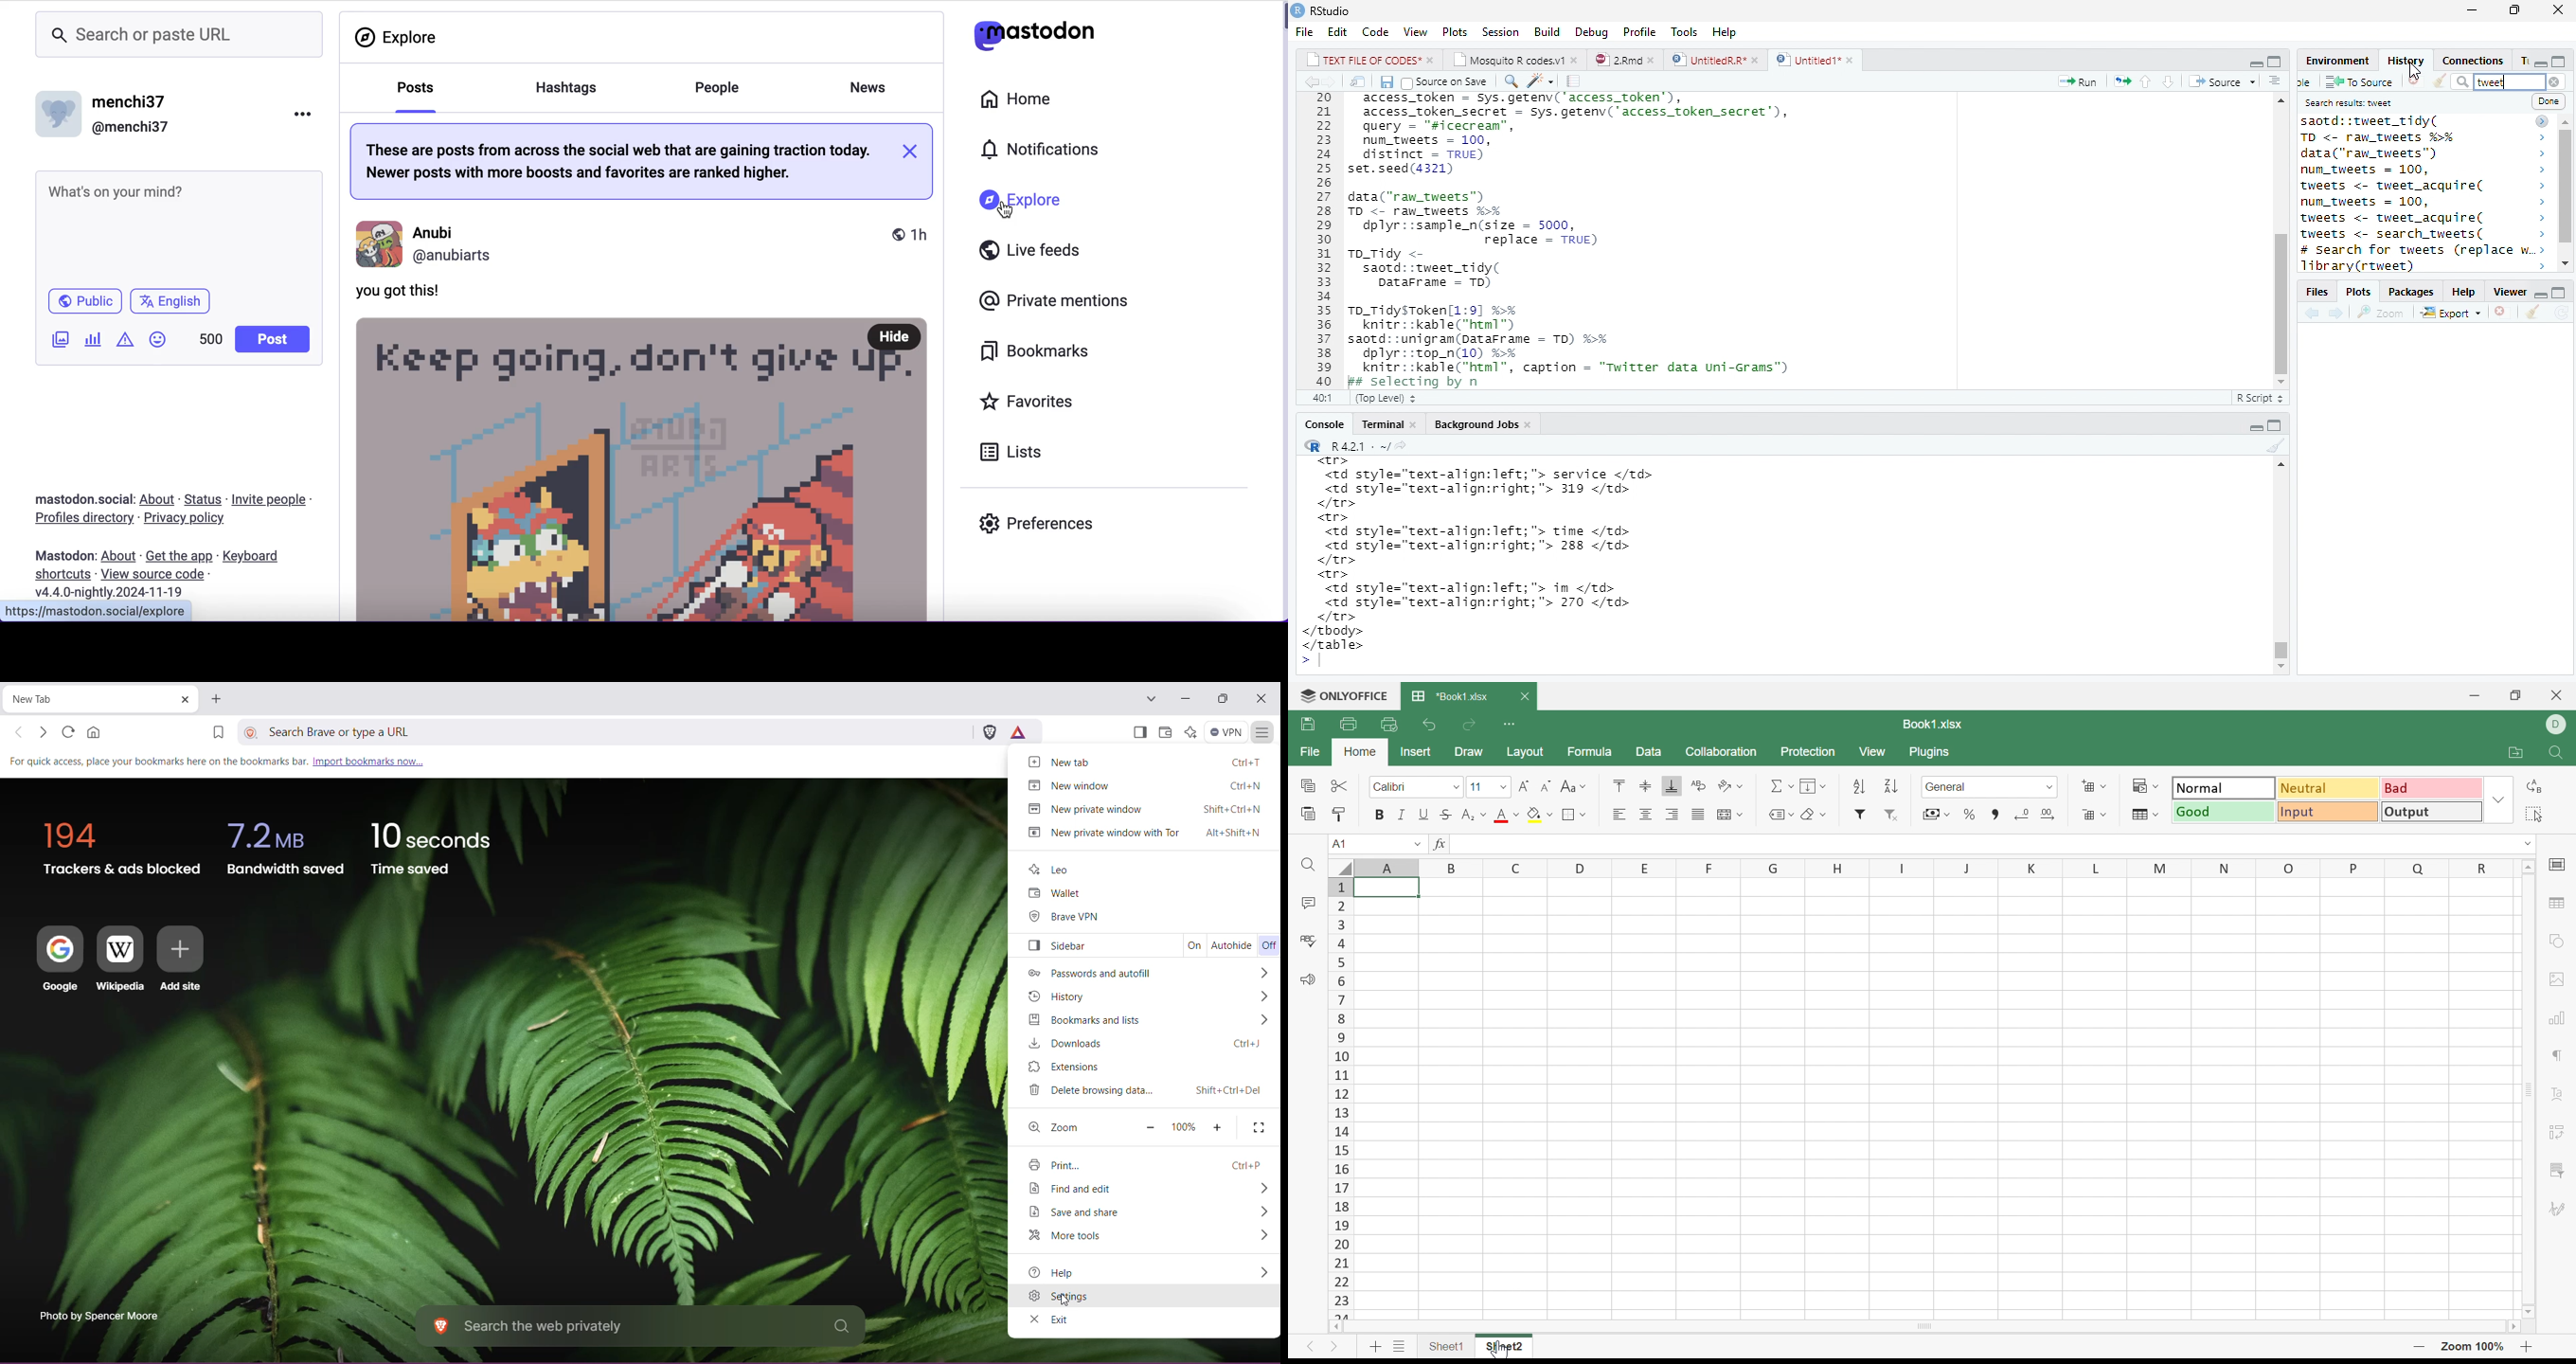 Image resolution: width=2576 pixels, height=1372 pixels. Describe the element at coordinates (1006, 212) in the screenshot. I see `cursor` at that location.